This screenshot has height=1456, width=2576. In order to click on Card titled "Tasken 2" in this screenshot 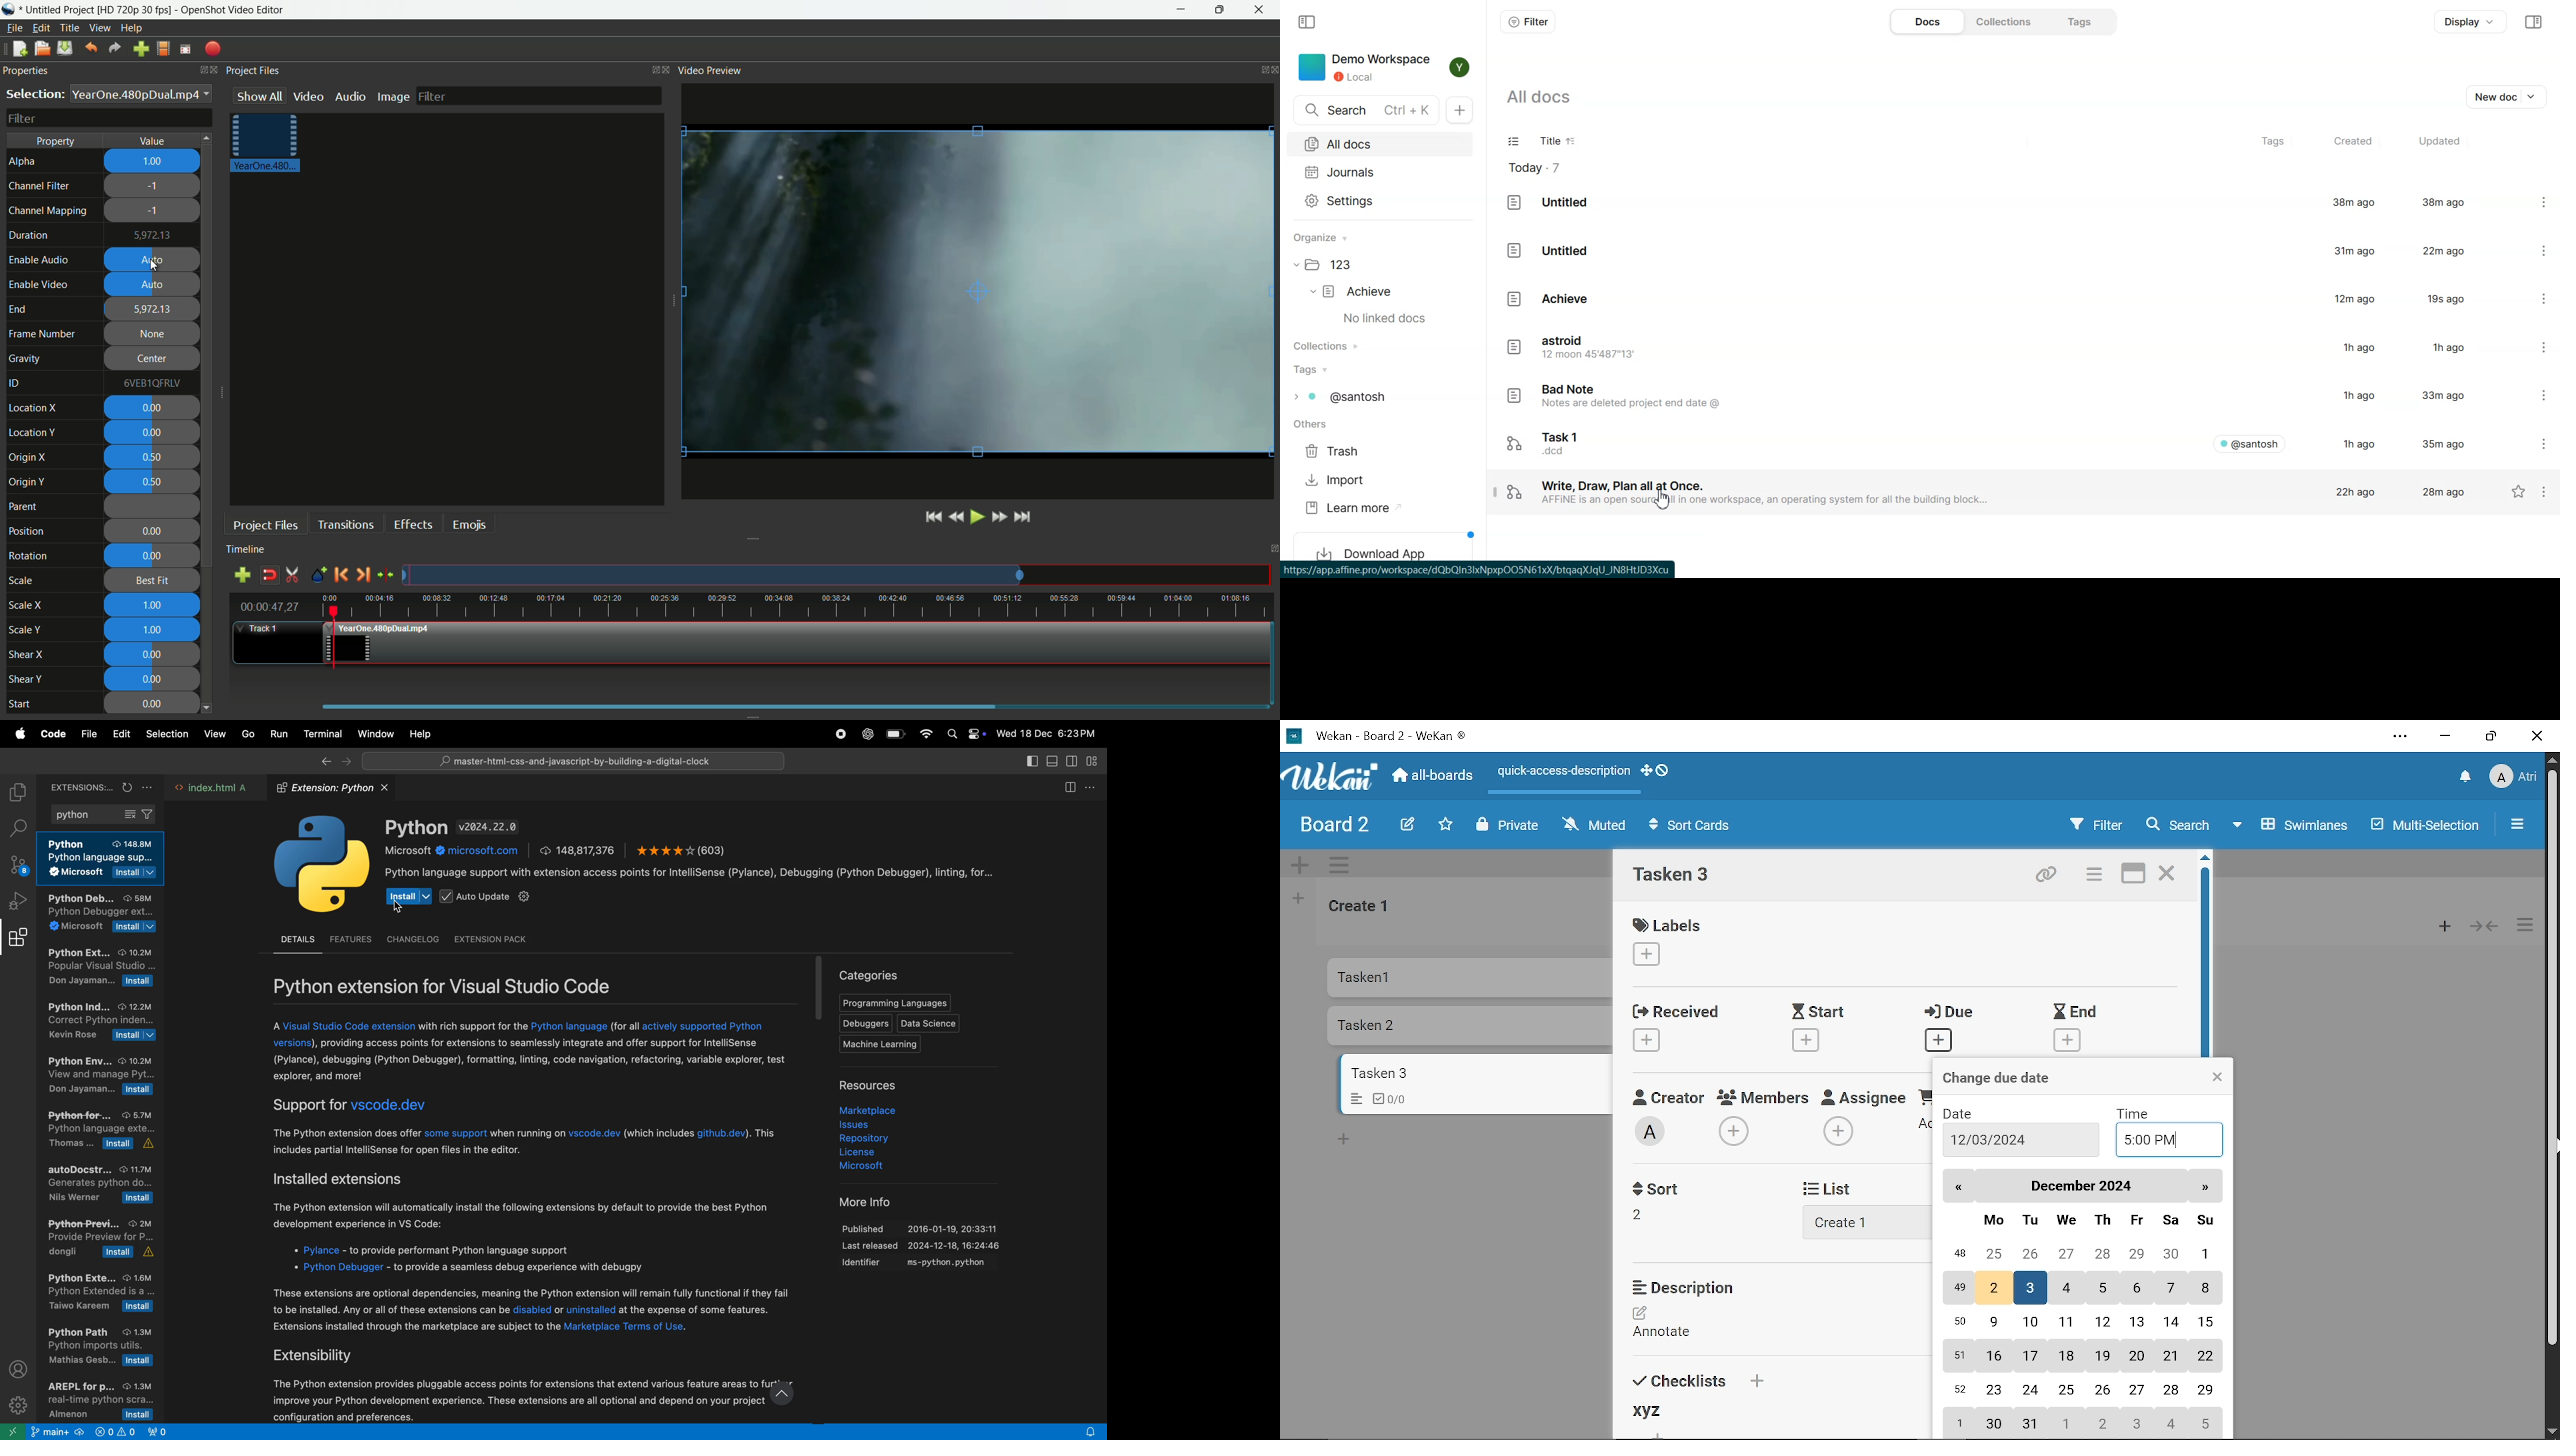, I will do `click(1473, 1027)`.